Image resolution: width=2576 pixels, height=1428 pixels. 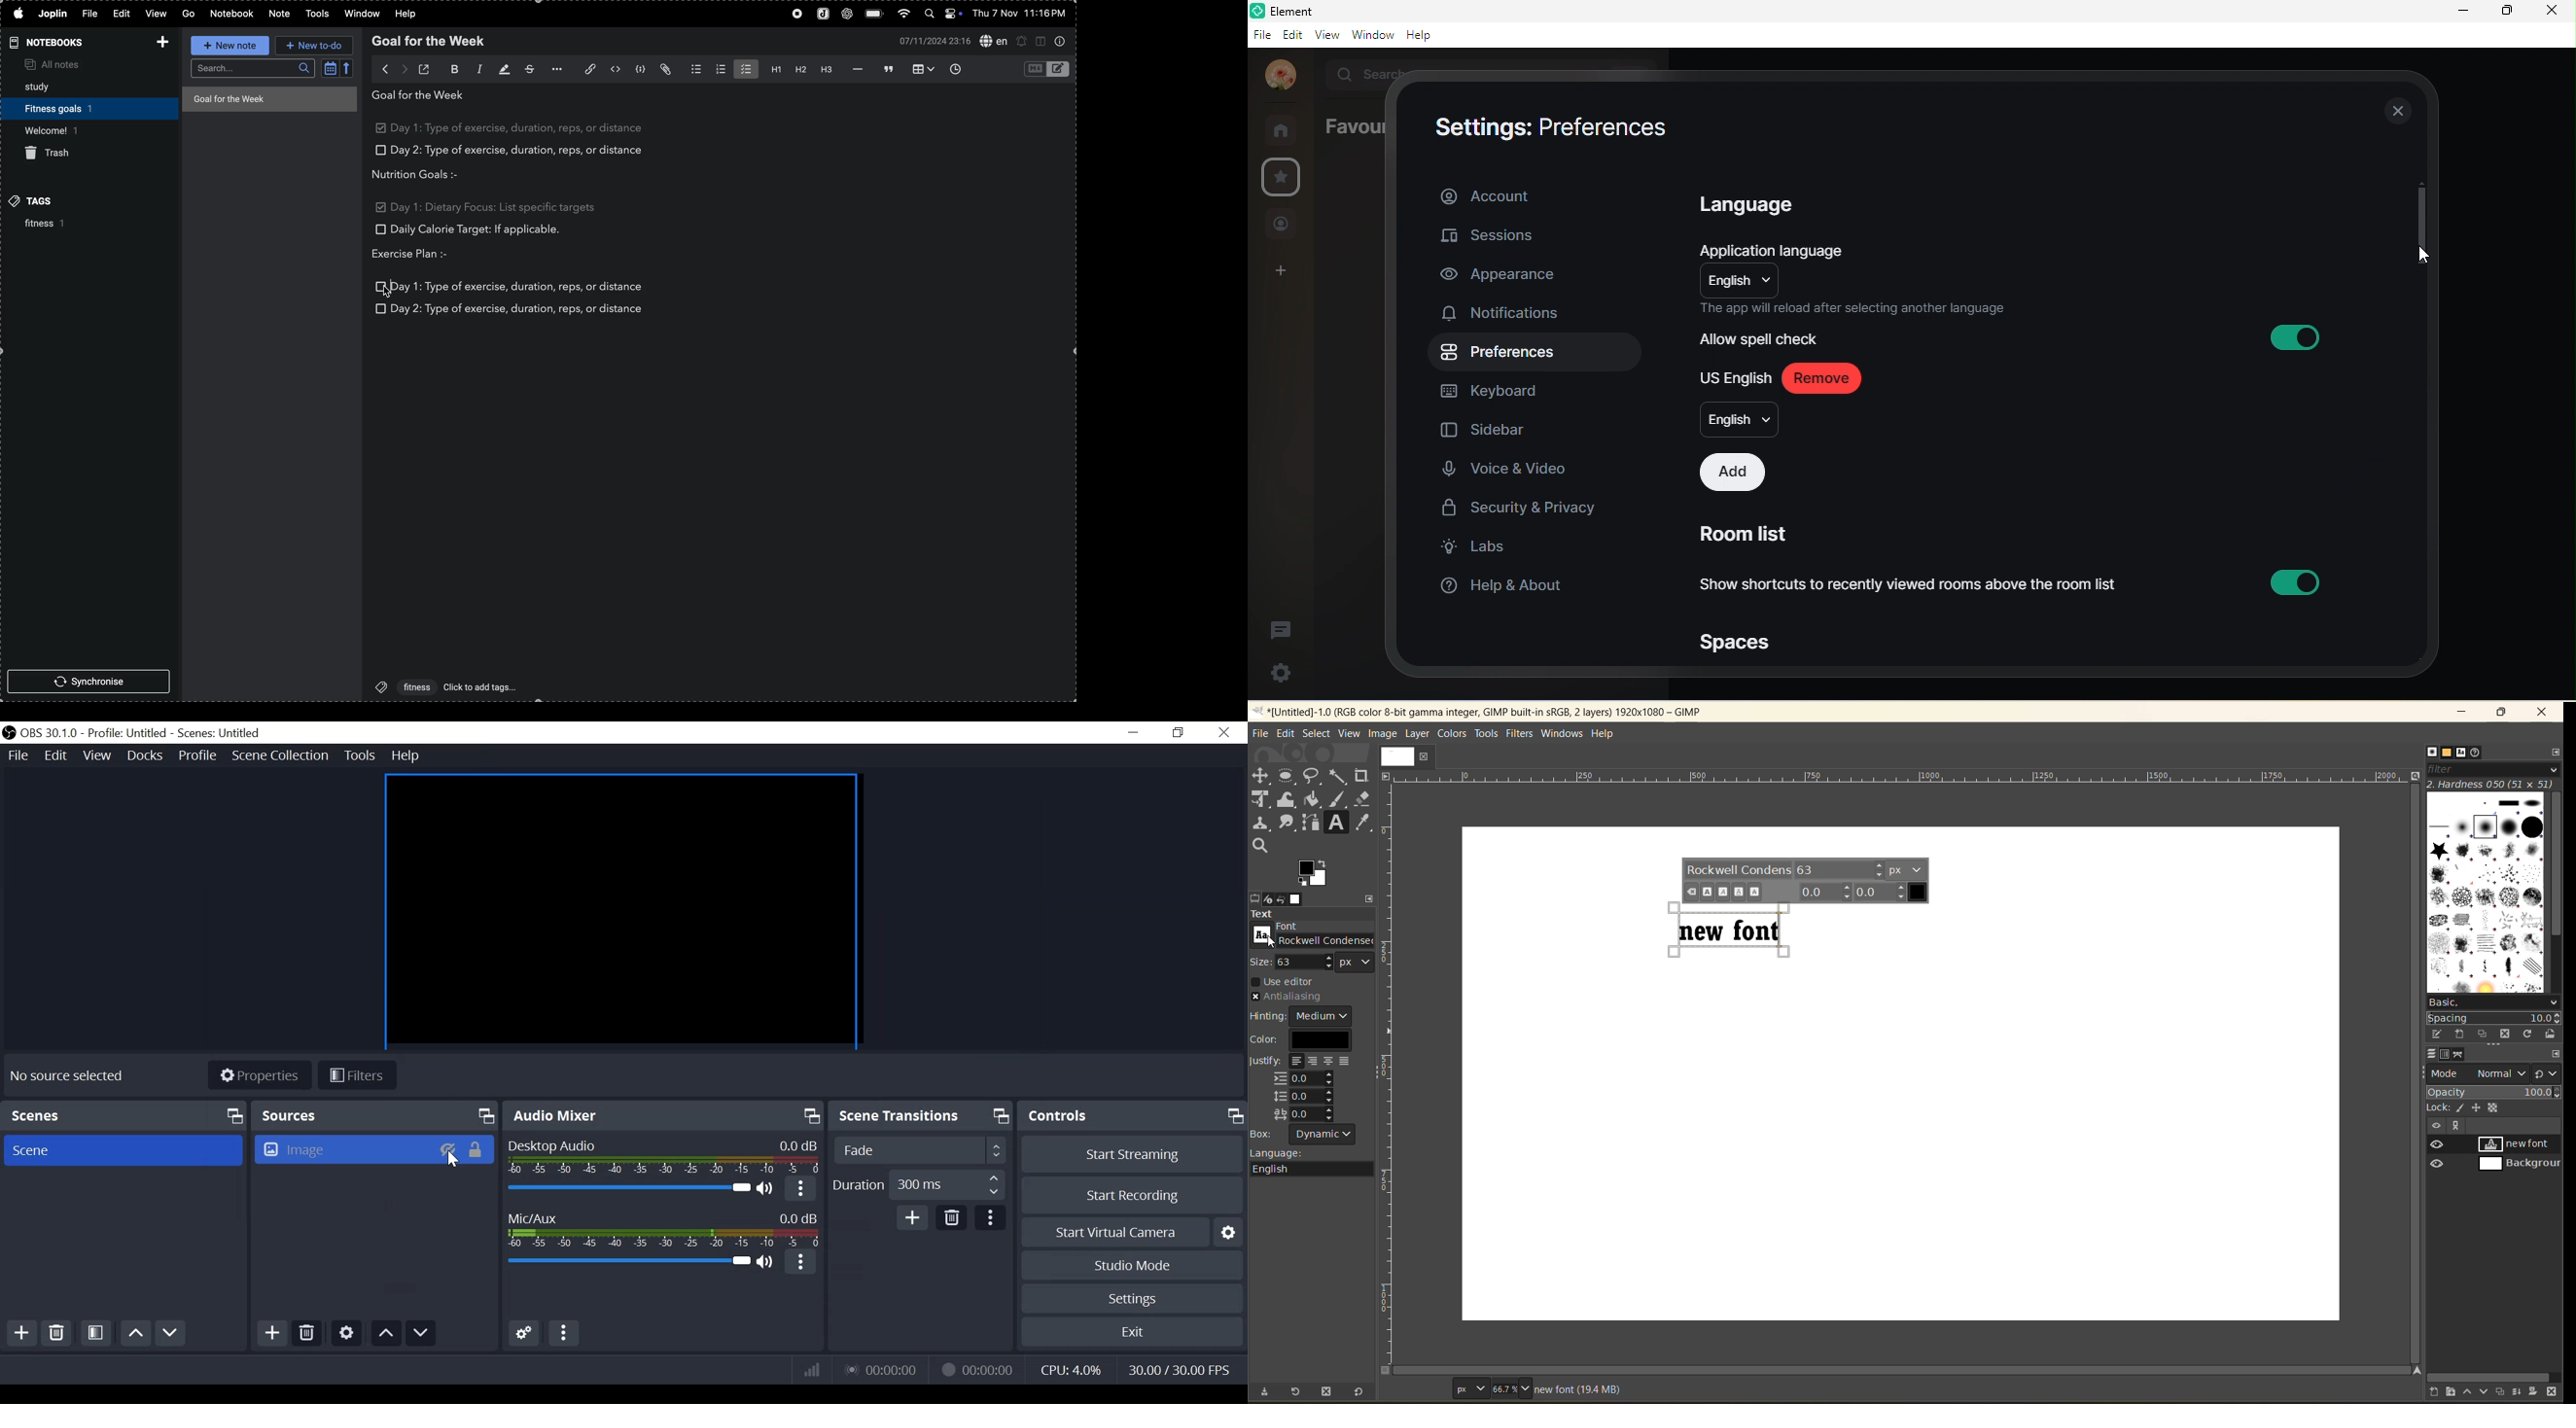 What do you see at coordinates (405, 12) in the screenshot?
I see `help` at bounding box center [405, 12].